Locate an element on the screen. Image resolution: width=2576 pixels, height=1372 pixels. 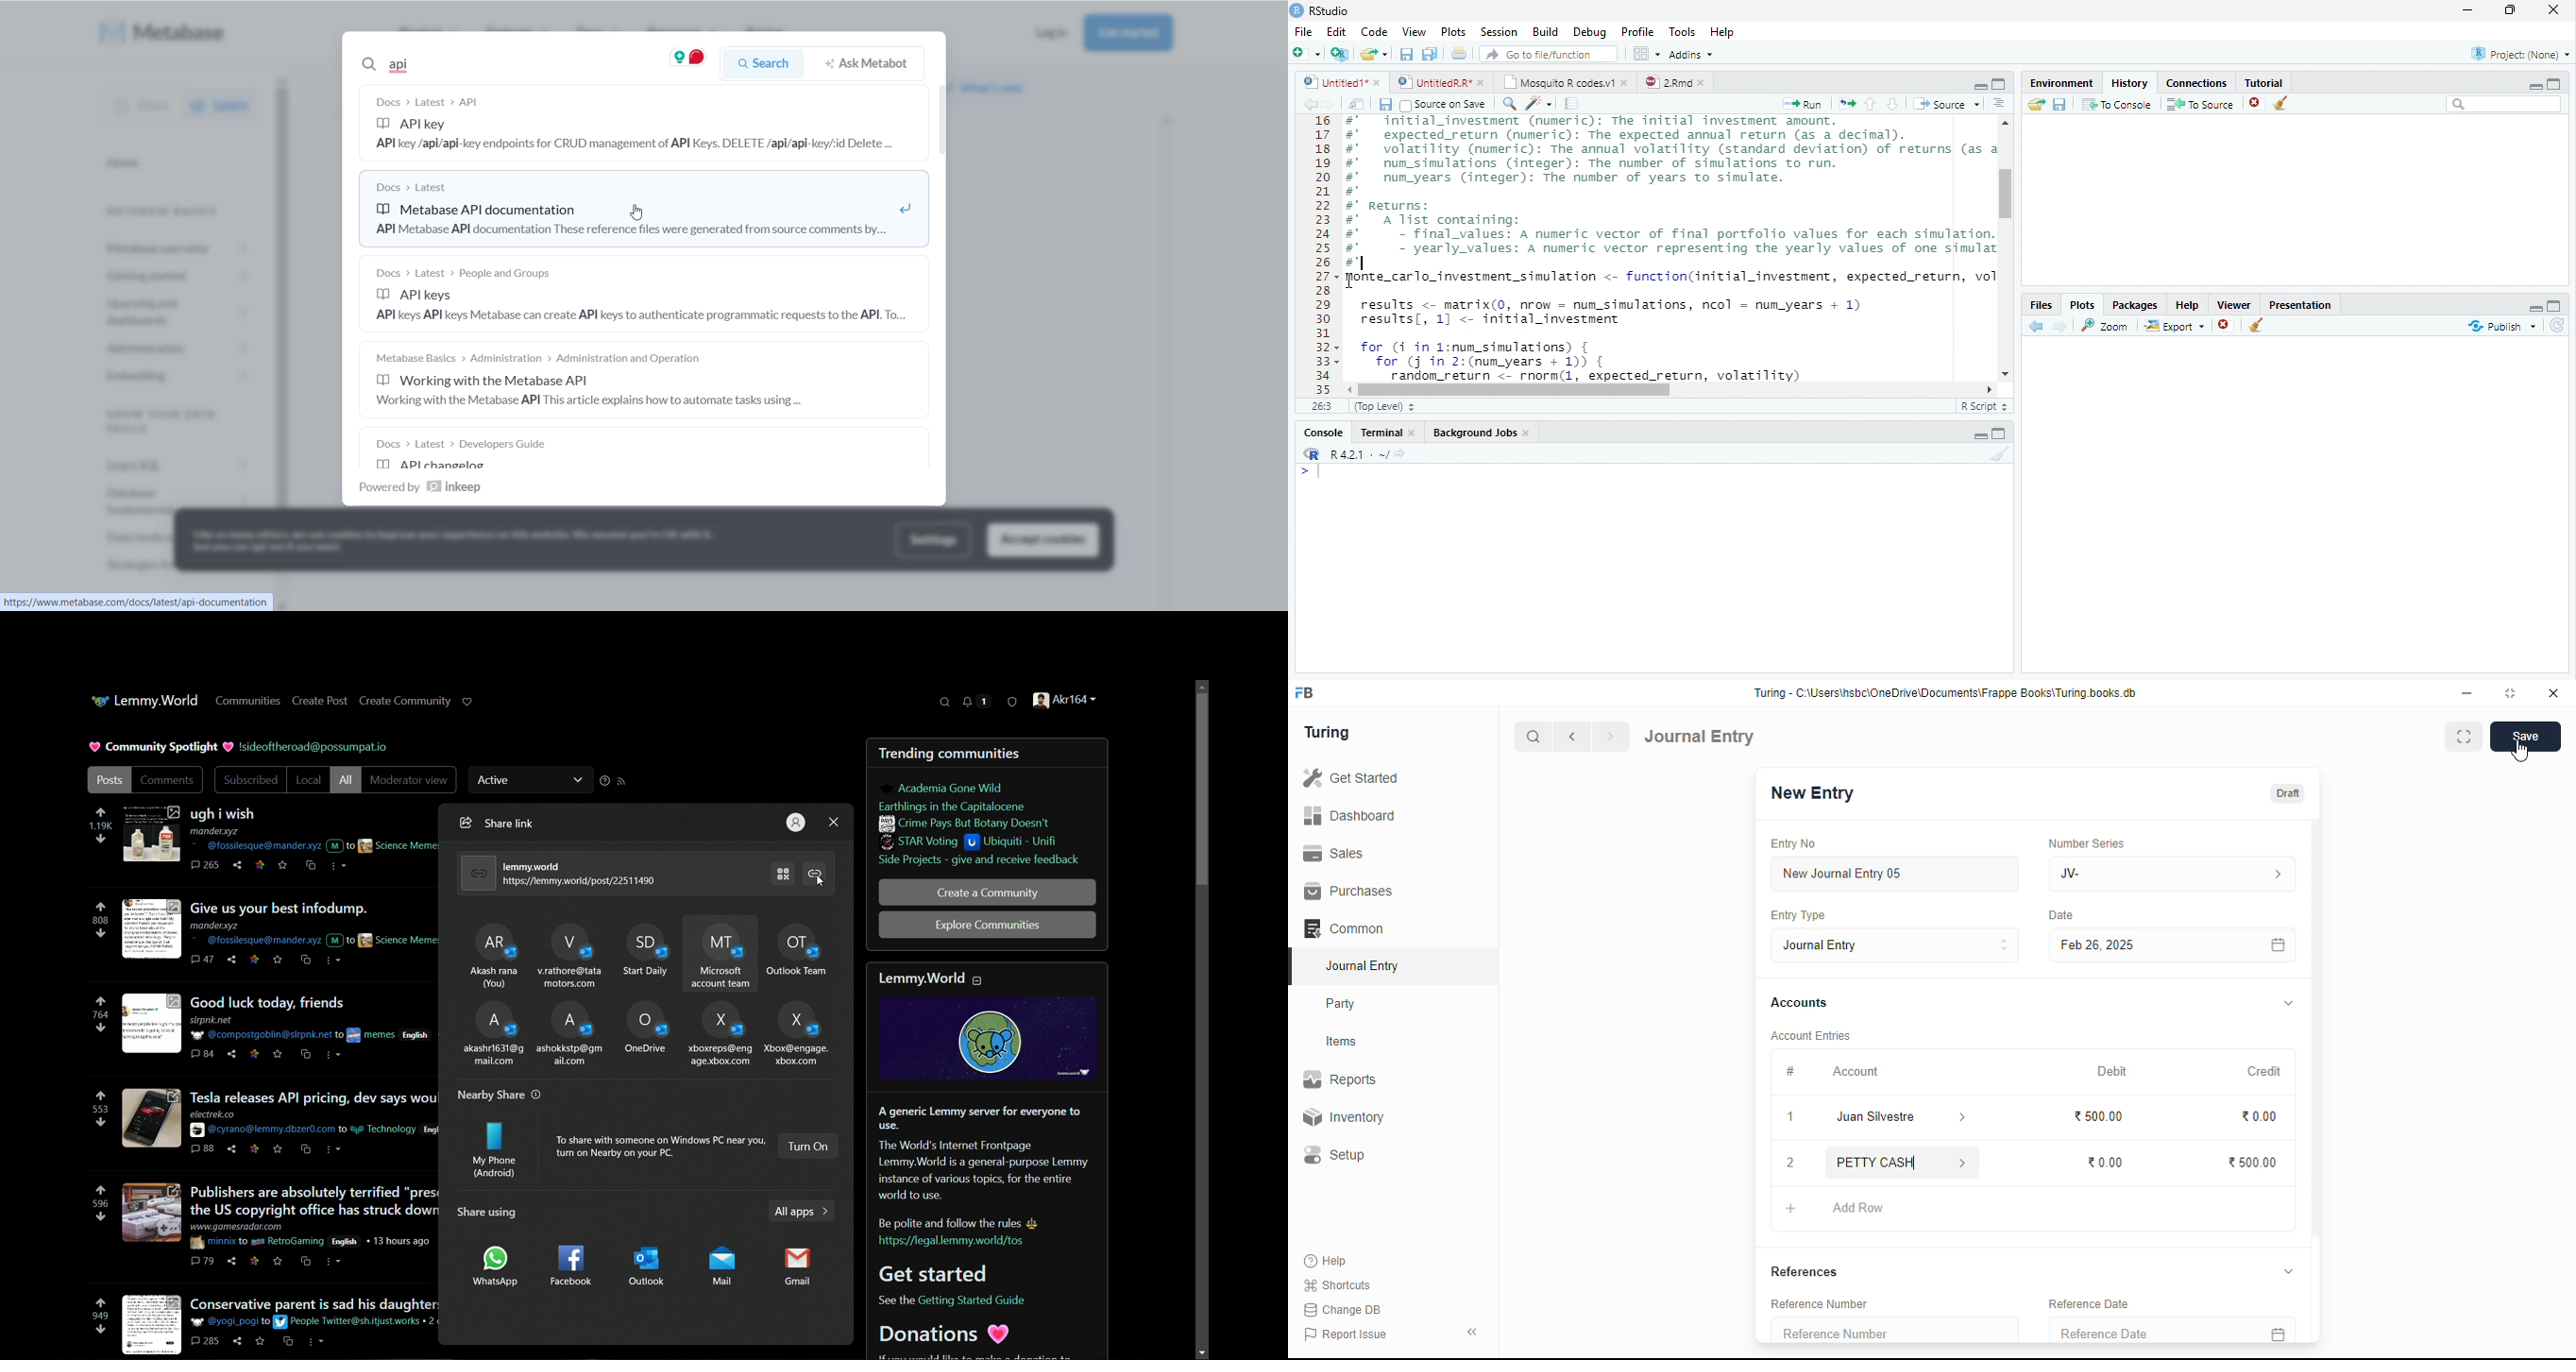
Console is located at coordinates (1324, 432).